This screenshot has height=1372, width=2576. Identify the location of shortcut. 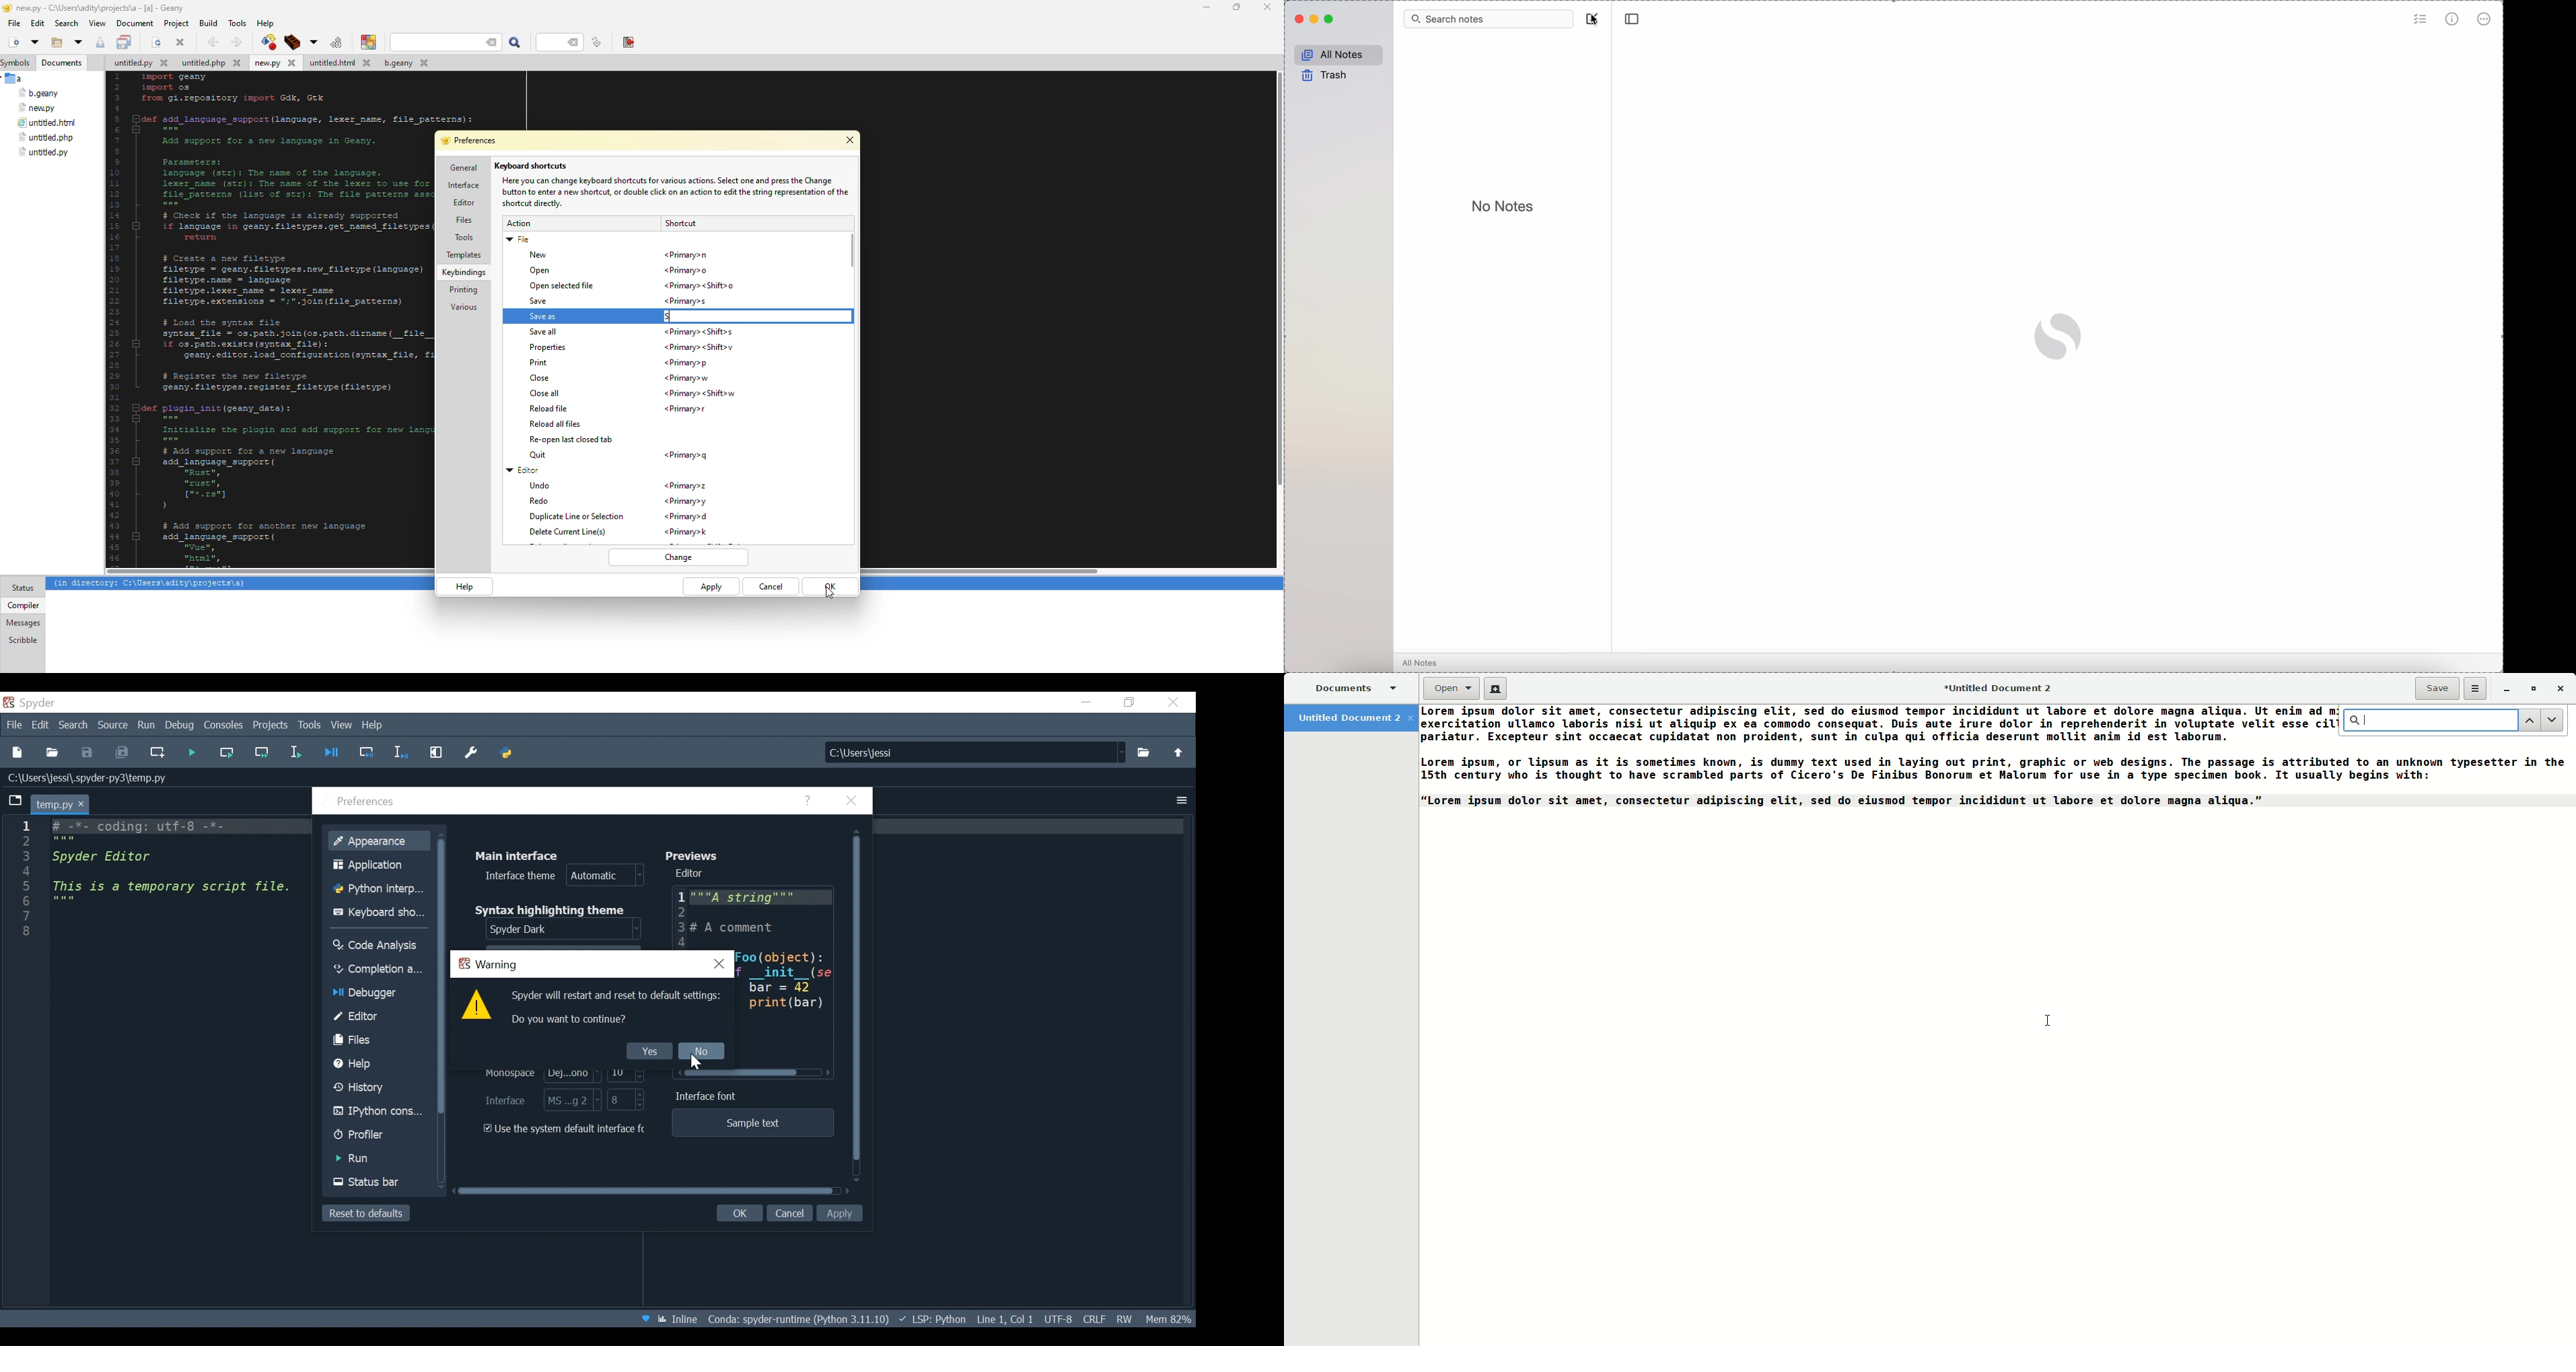
(689, 271).